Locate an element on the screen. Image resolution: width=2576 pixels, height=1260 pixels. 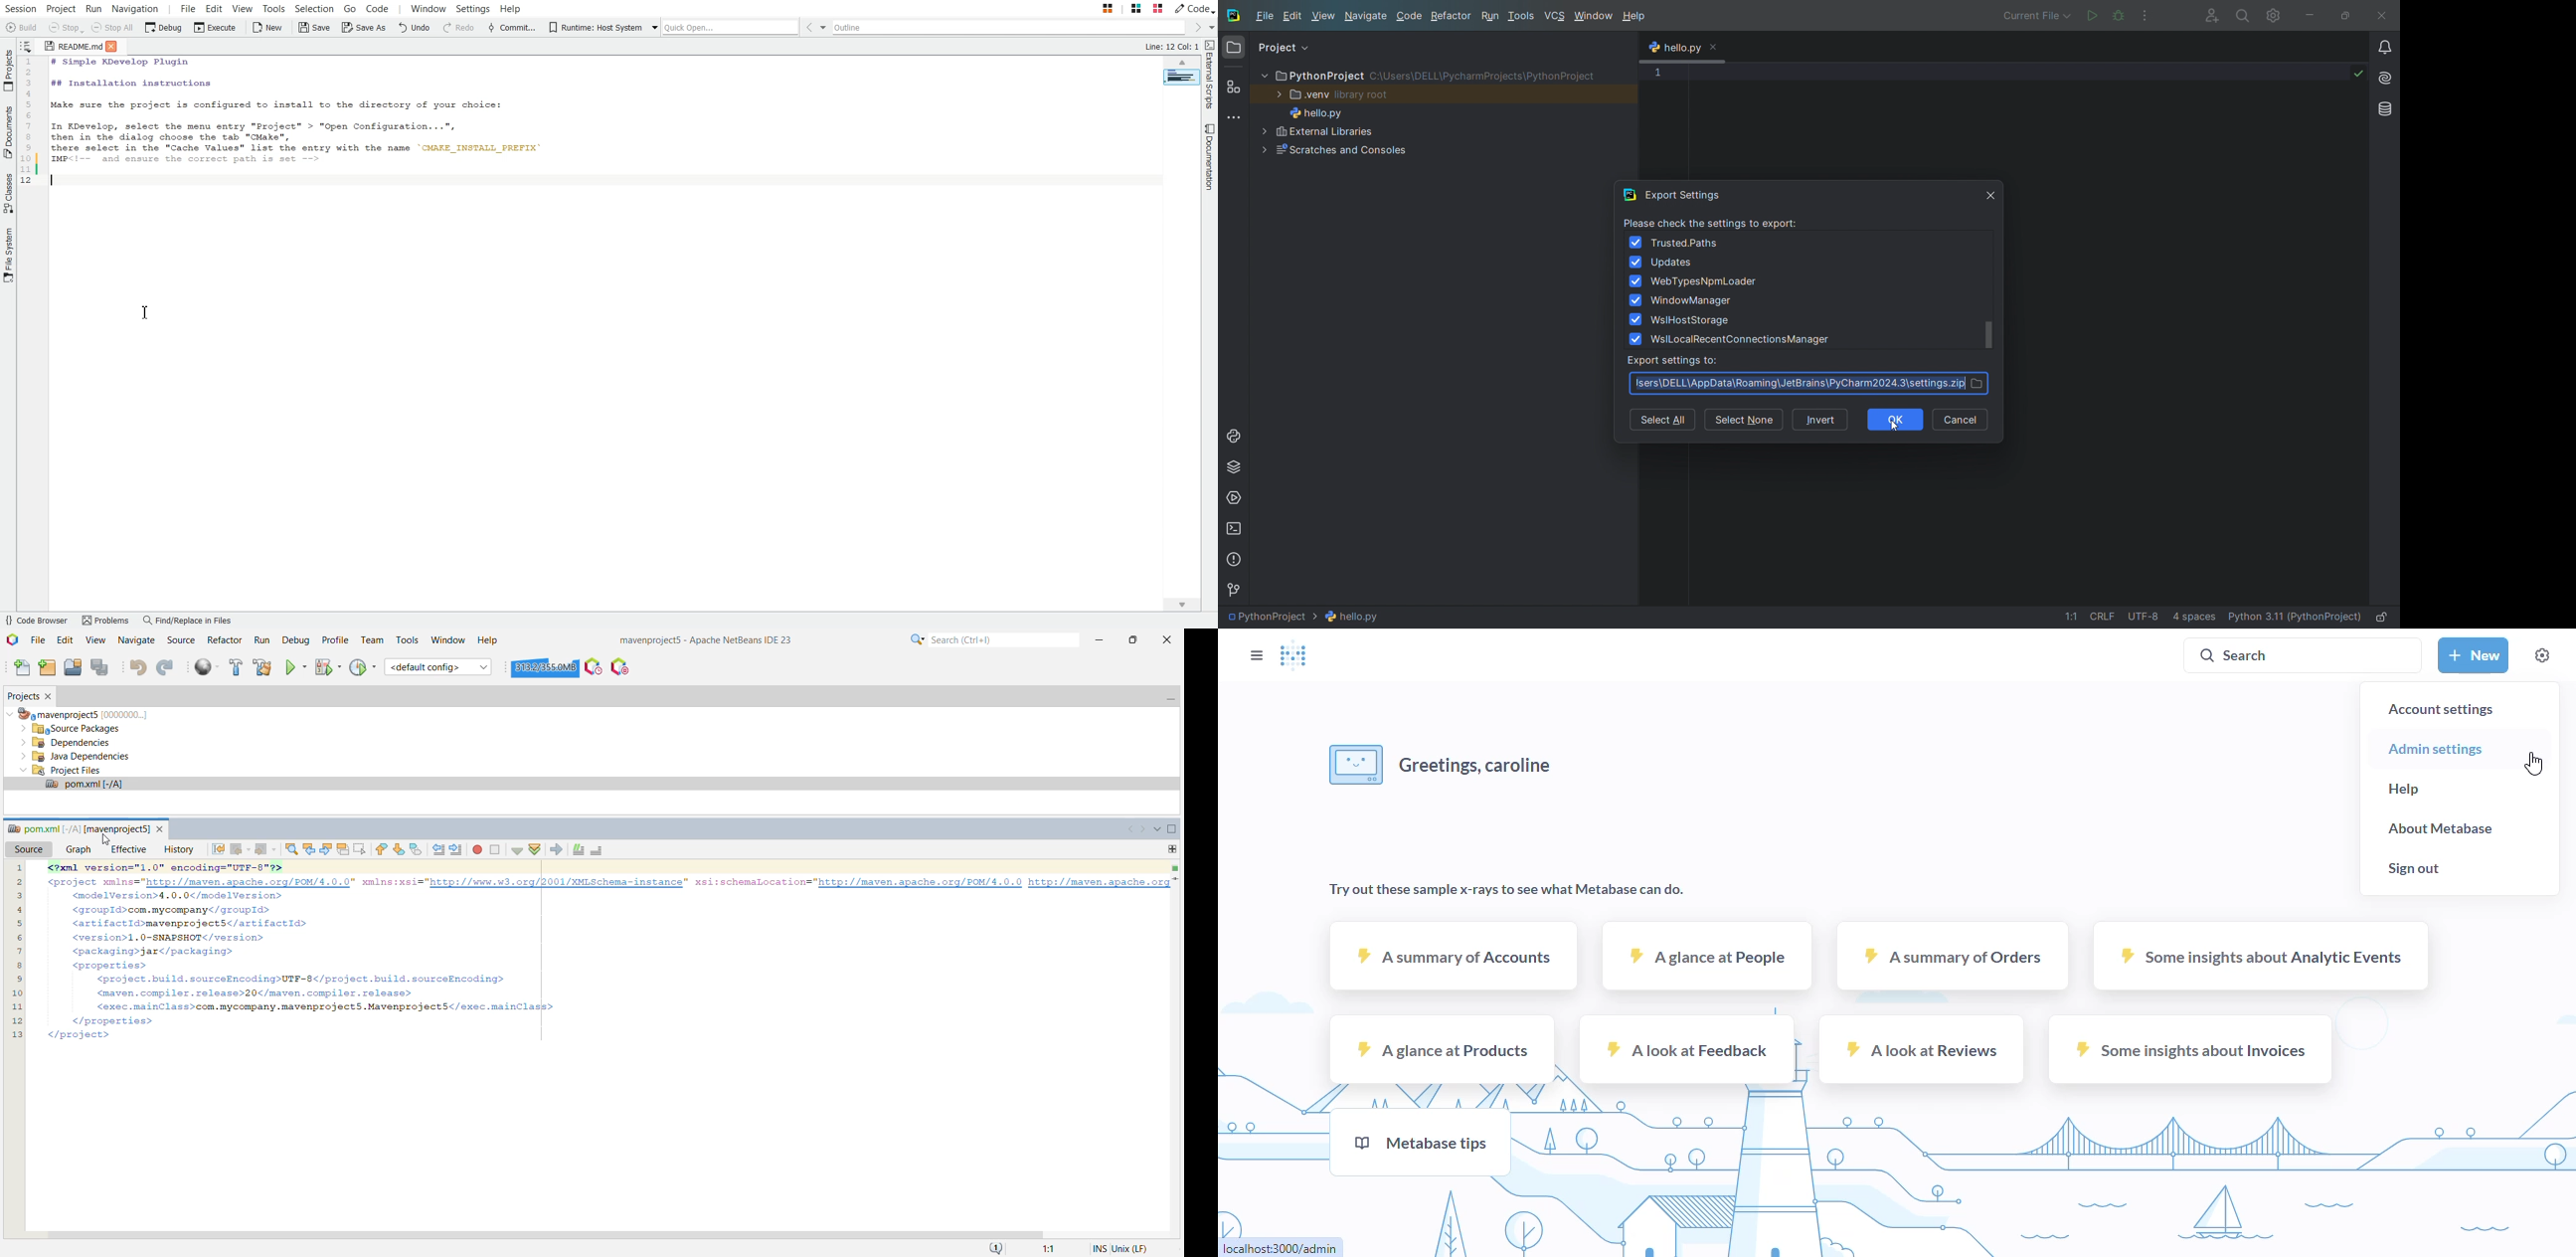
3 is located at coordinates (17, 894).